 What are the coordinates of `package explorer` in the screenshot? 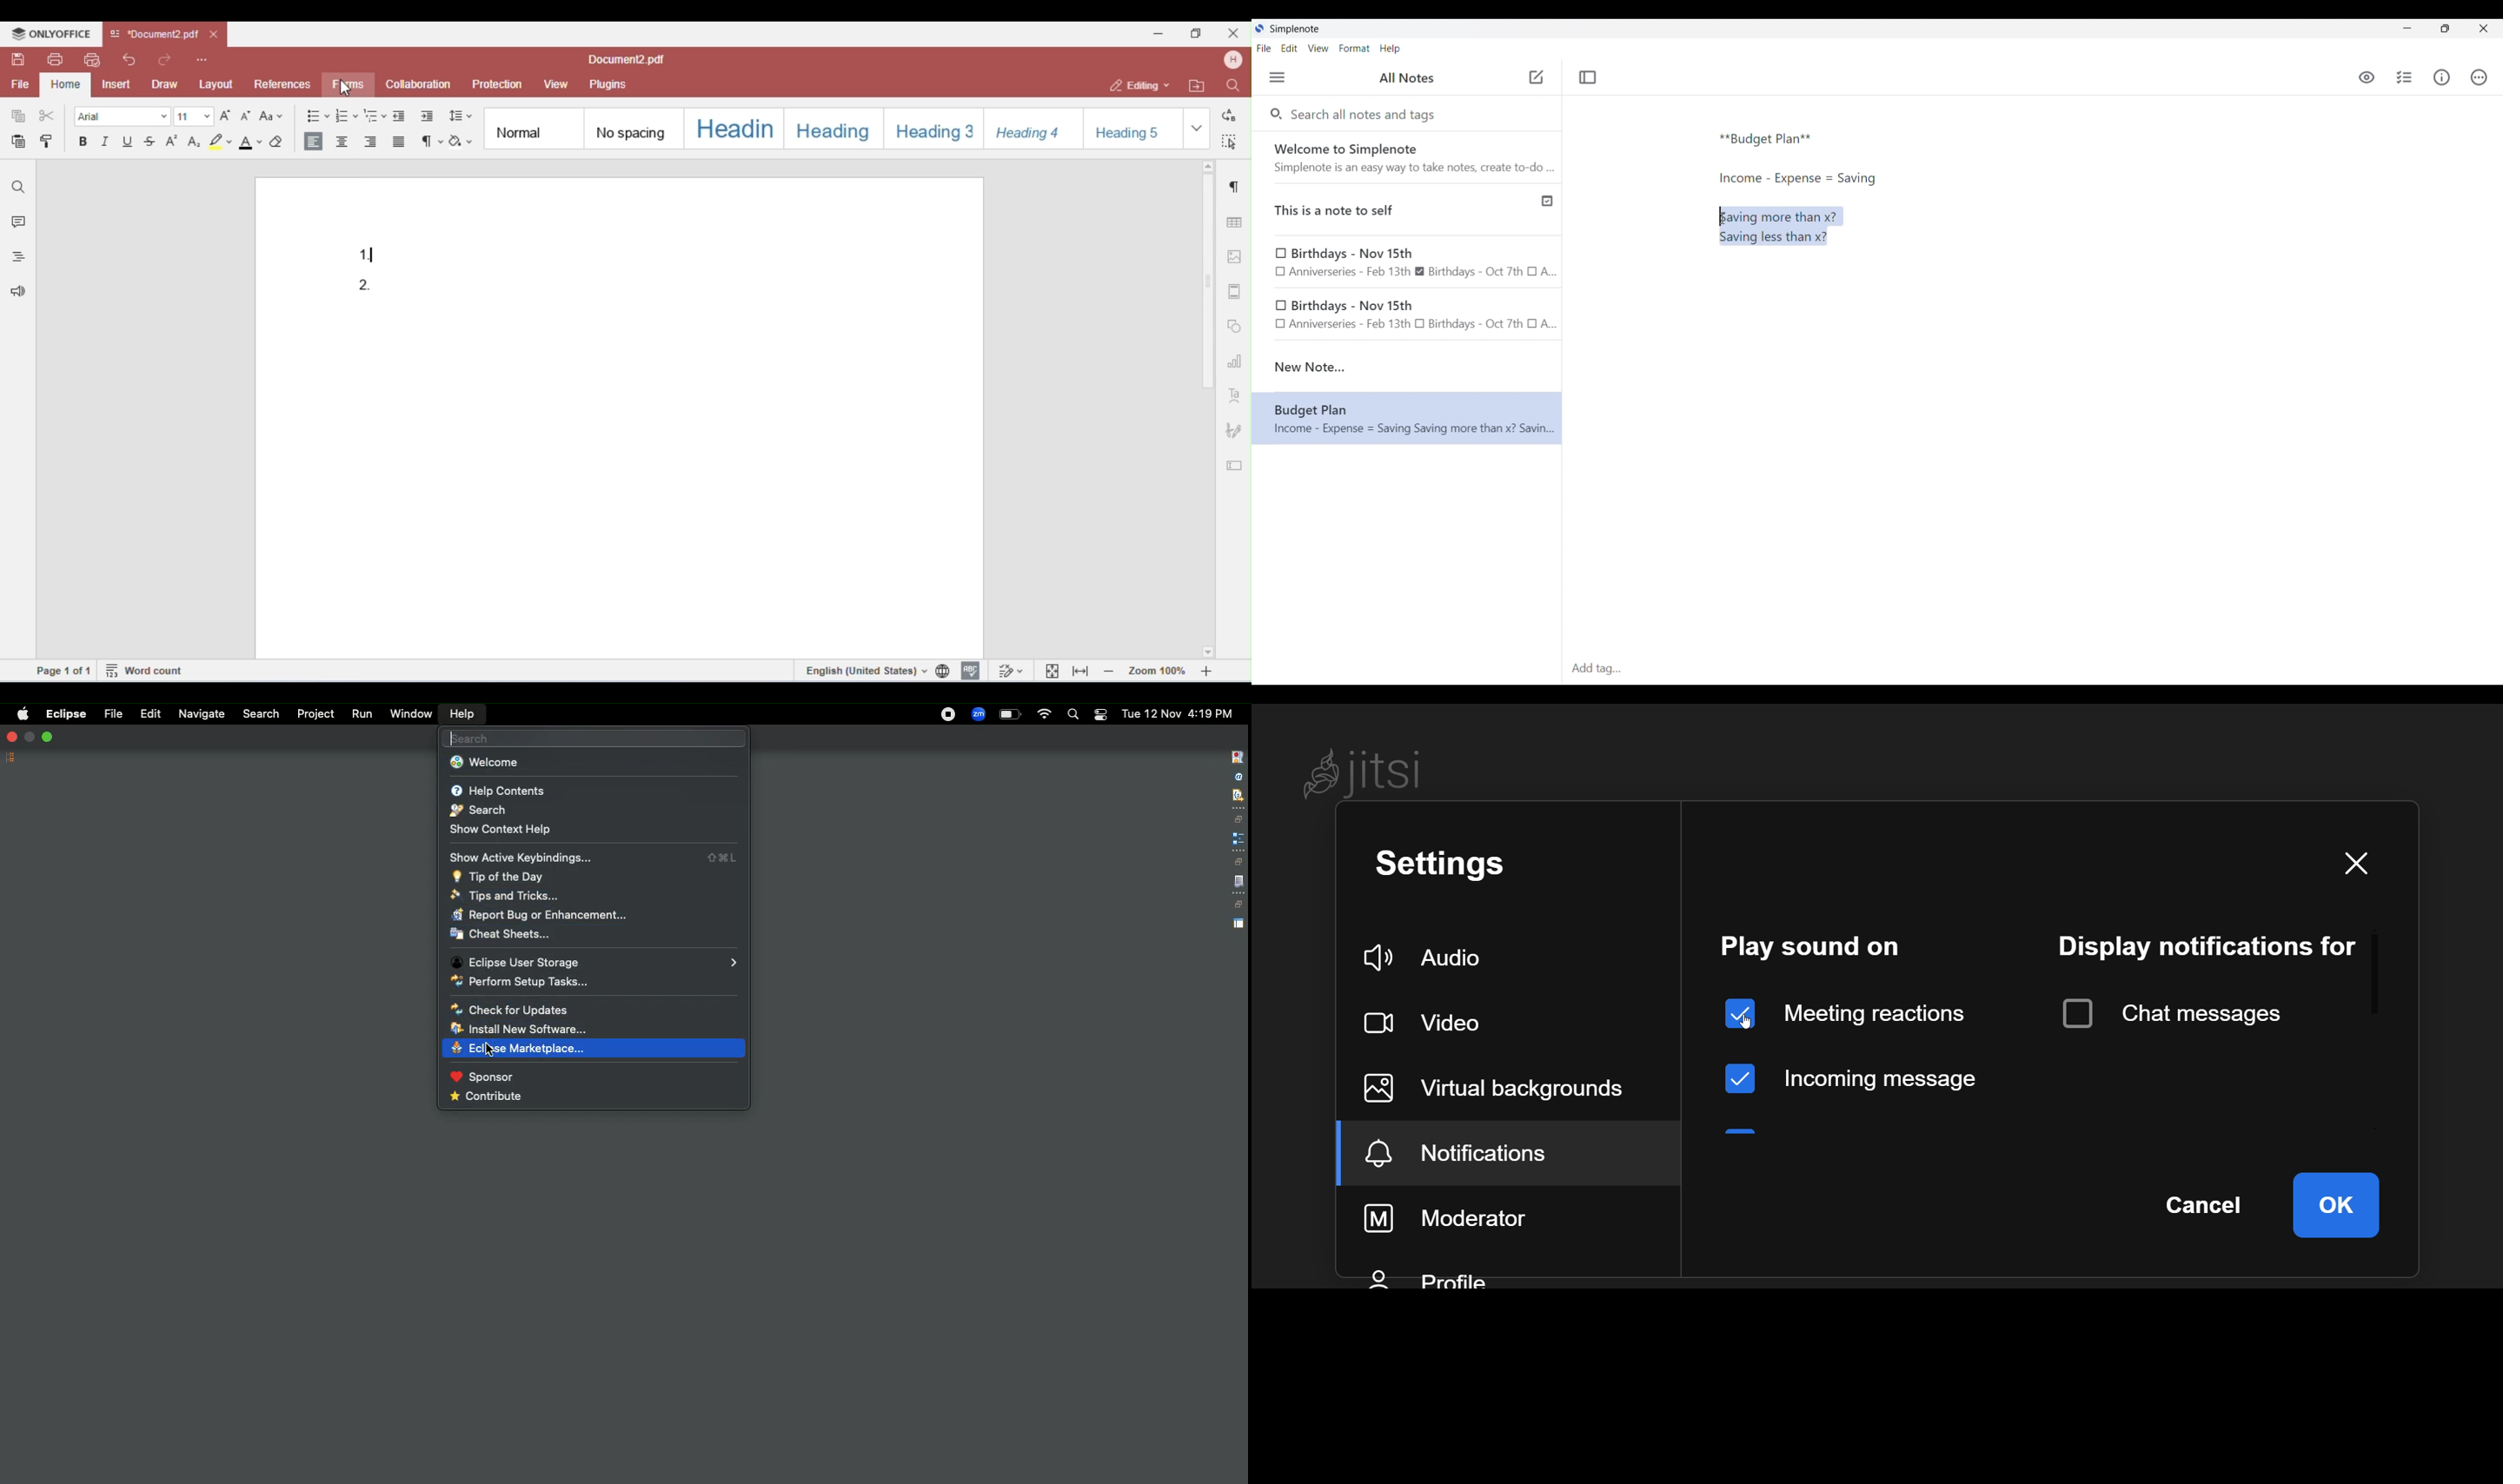 It's located at (10, 755).